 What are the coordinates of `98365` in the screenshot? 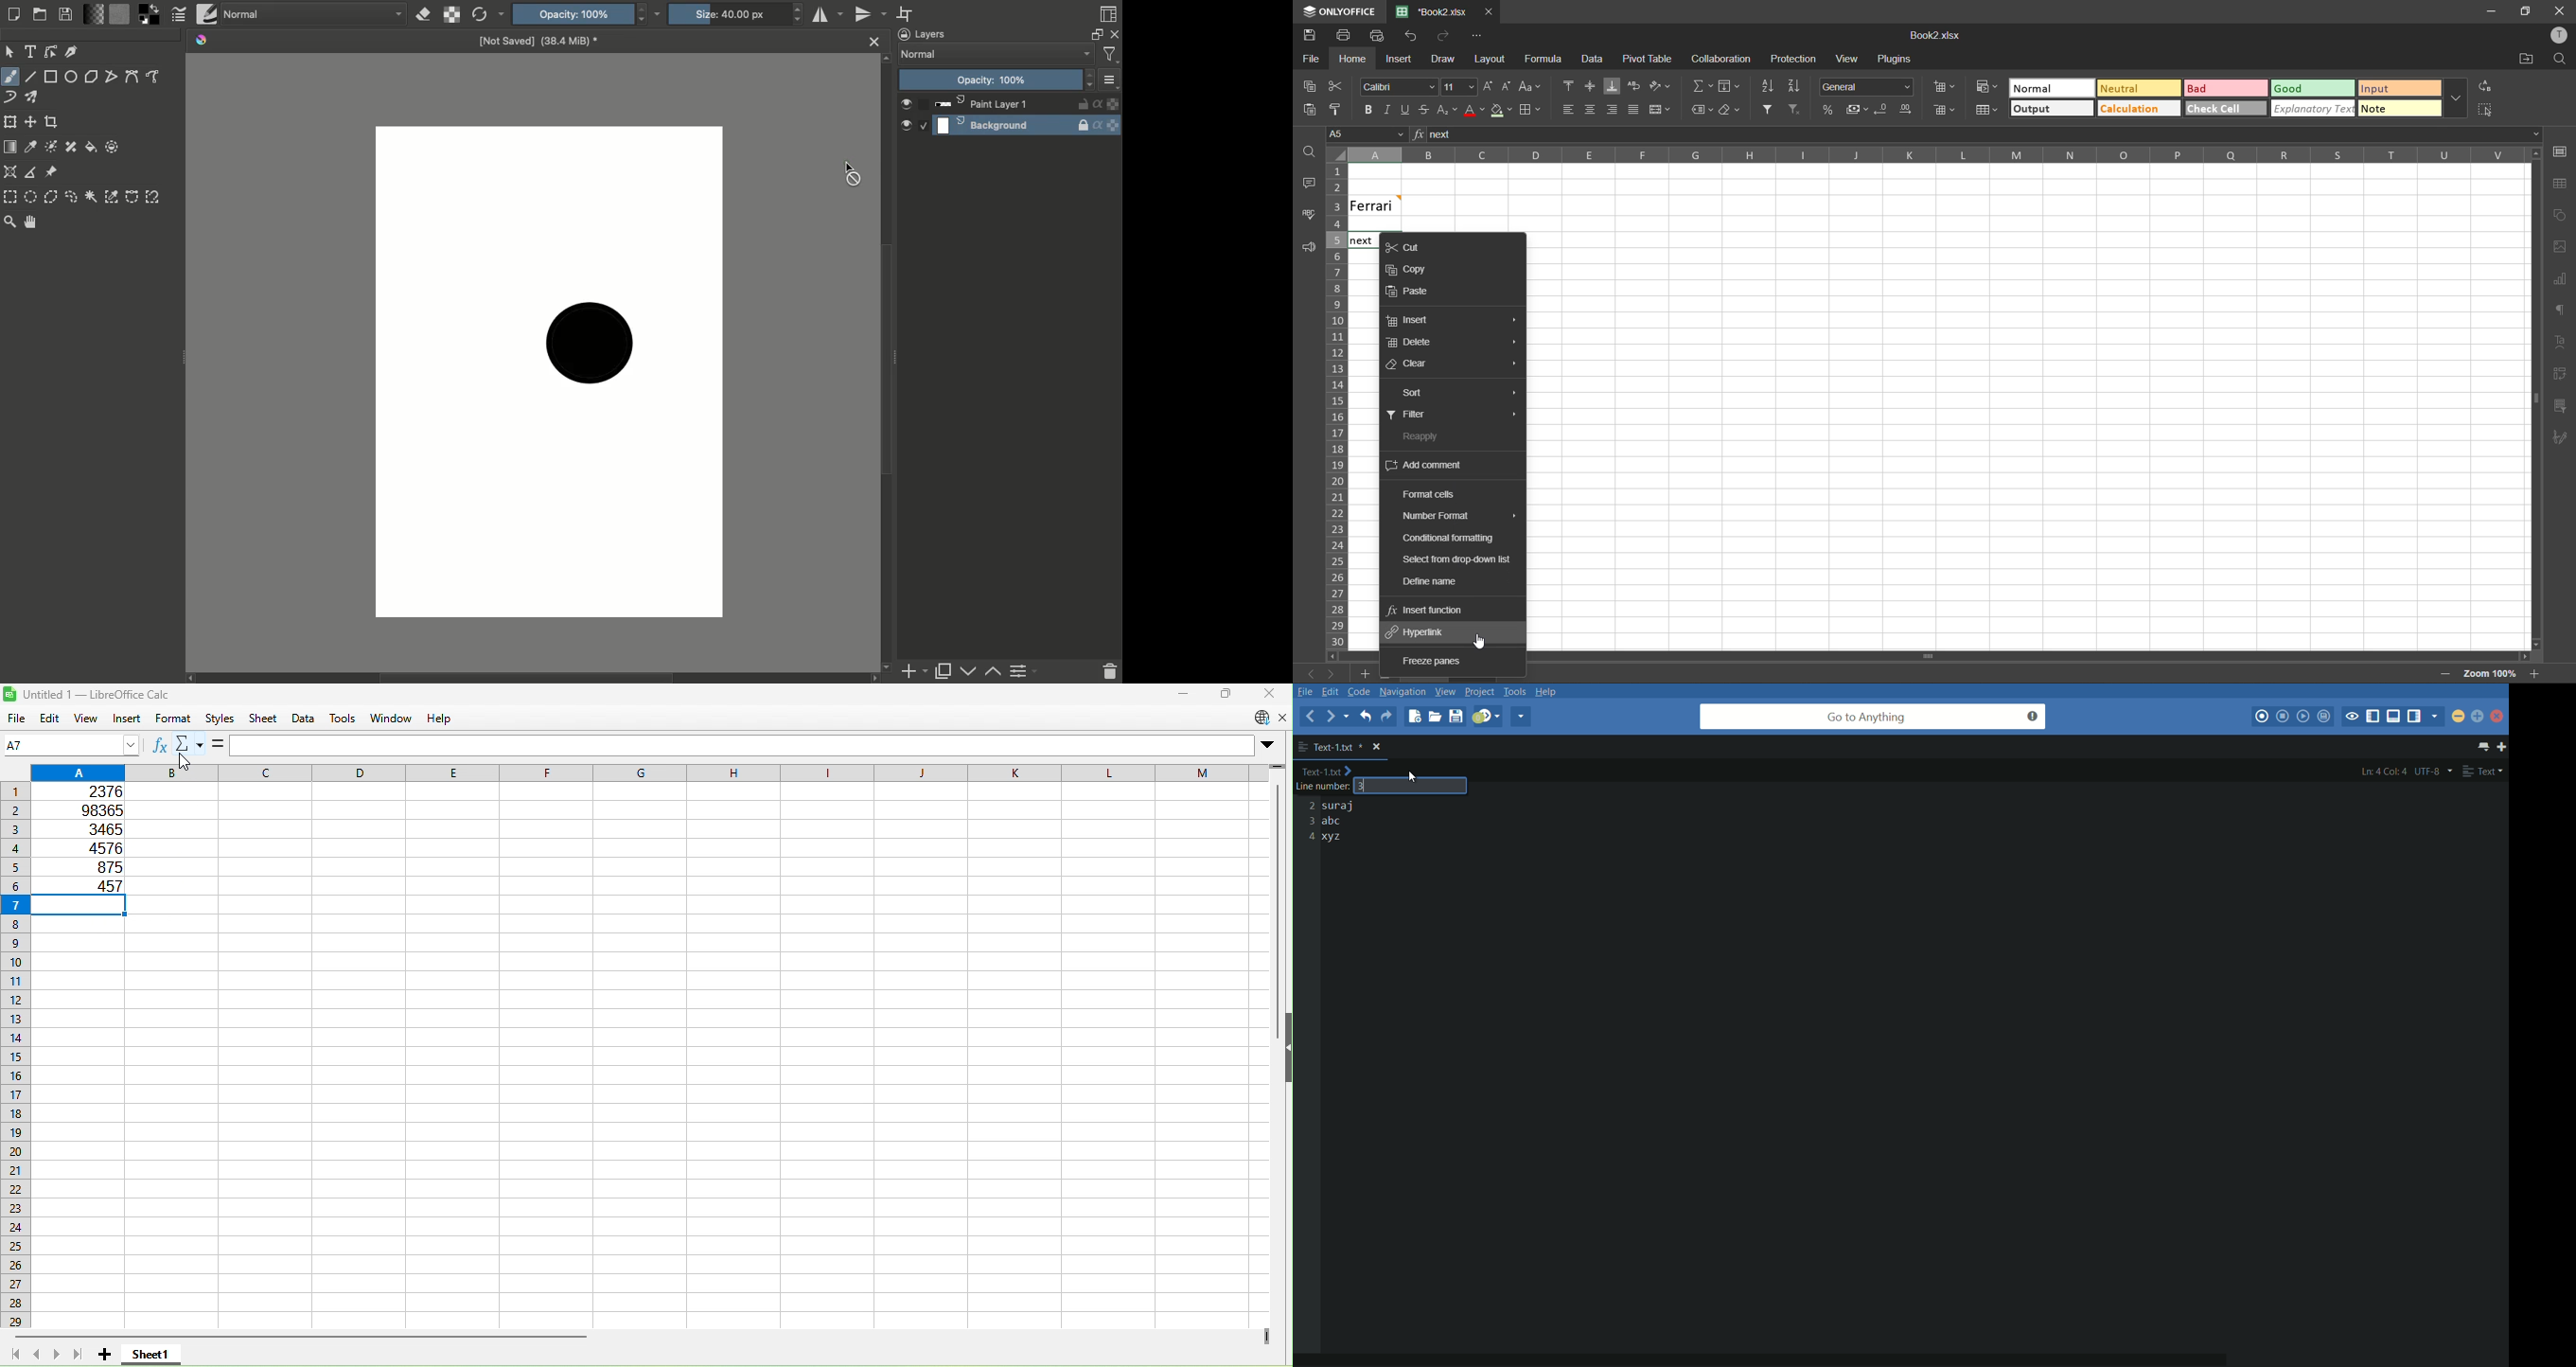 It's located at (95, 809).